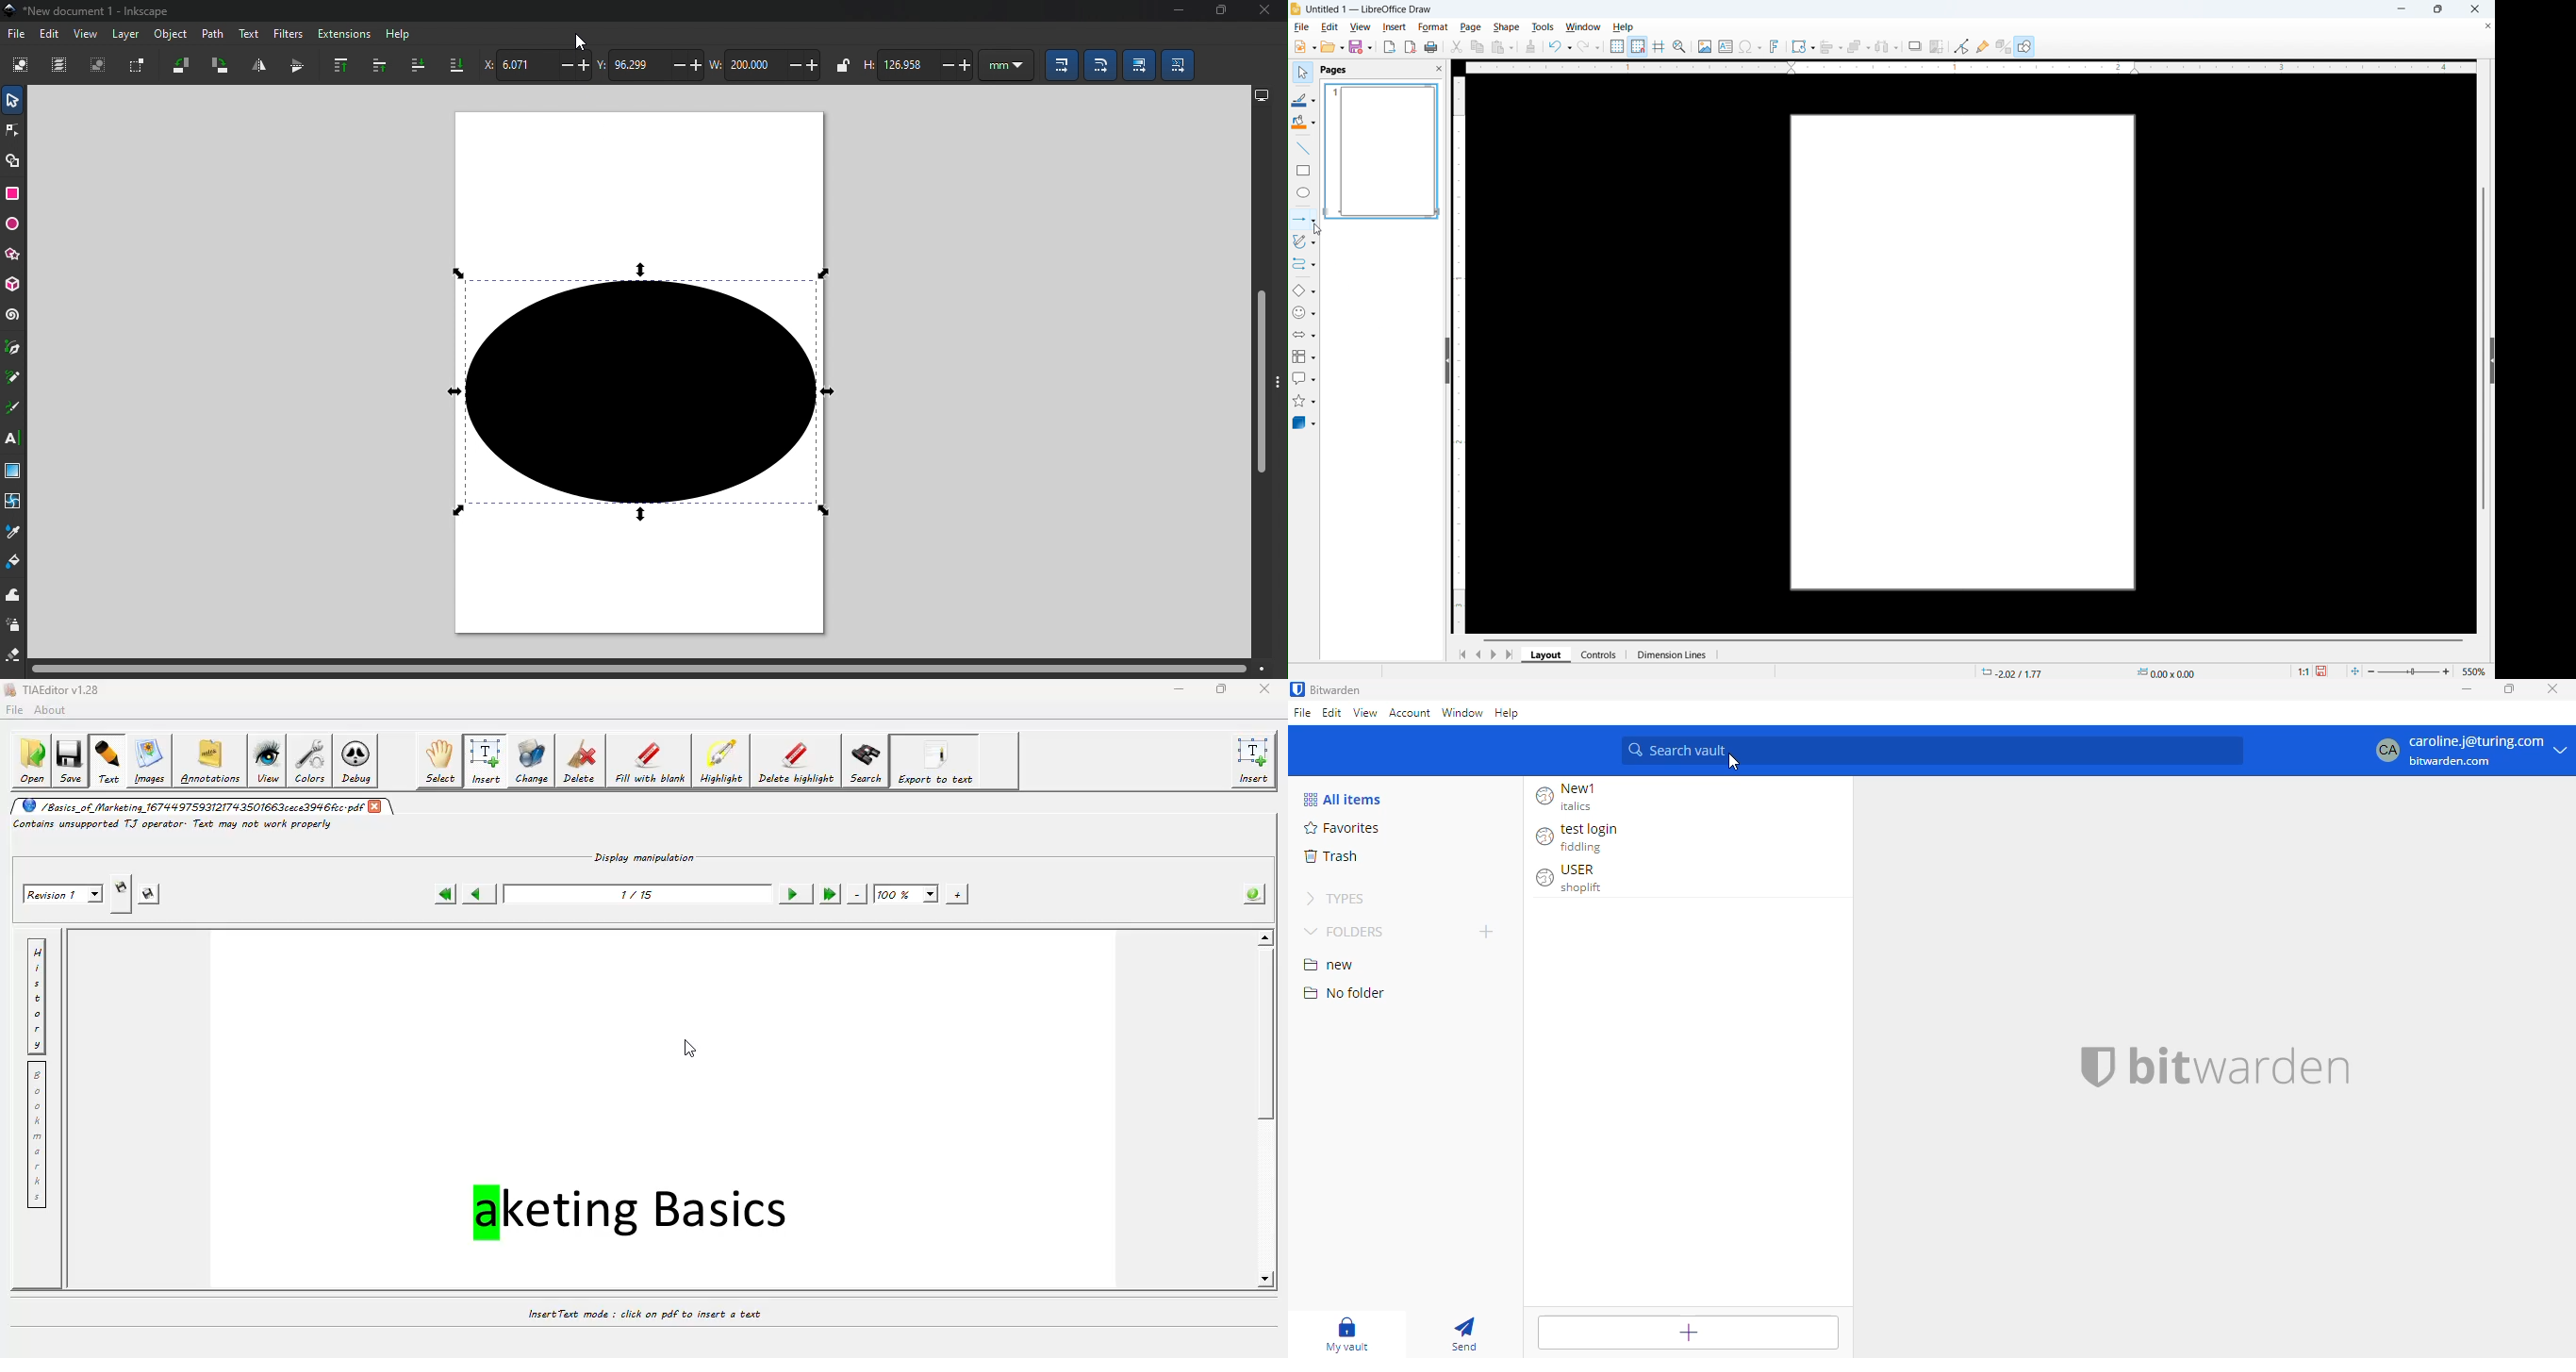 Image resolution: width=2576 pixels, height=1372 pixels. I want to click on Dimension lines , so click(1671, 655).